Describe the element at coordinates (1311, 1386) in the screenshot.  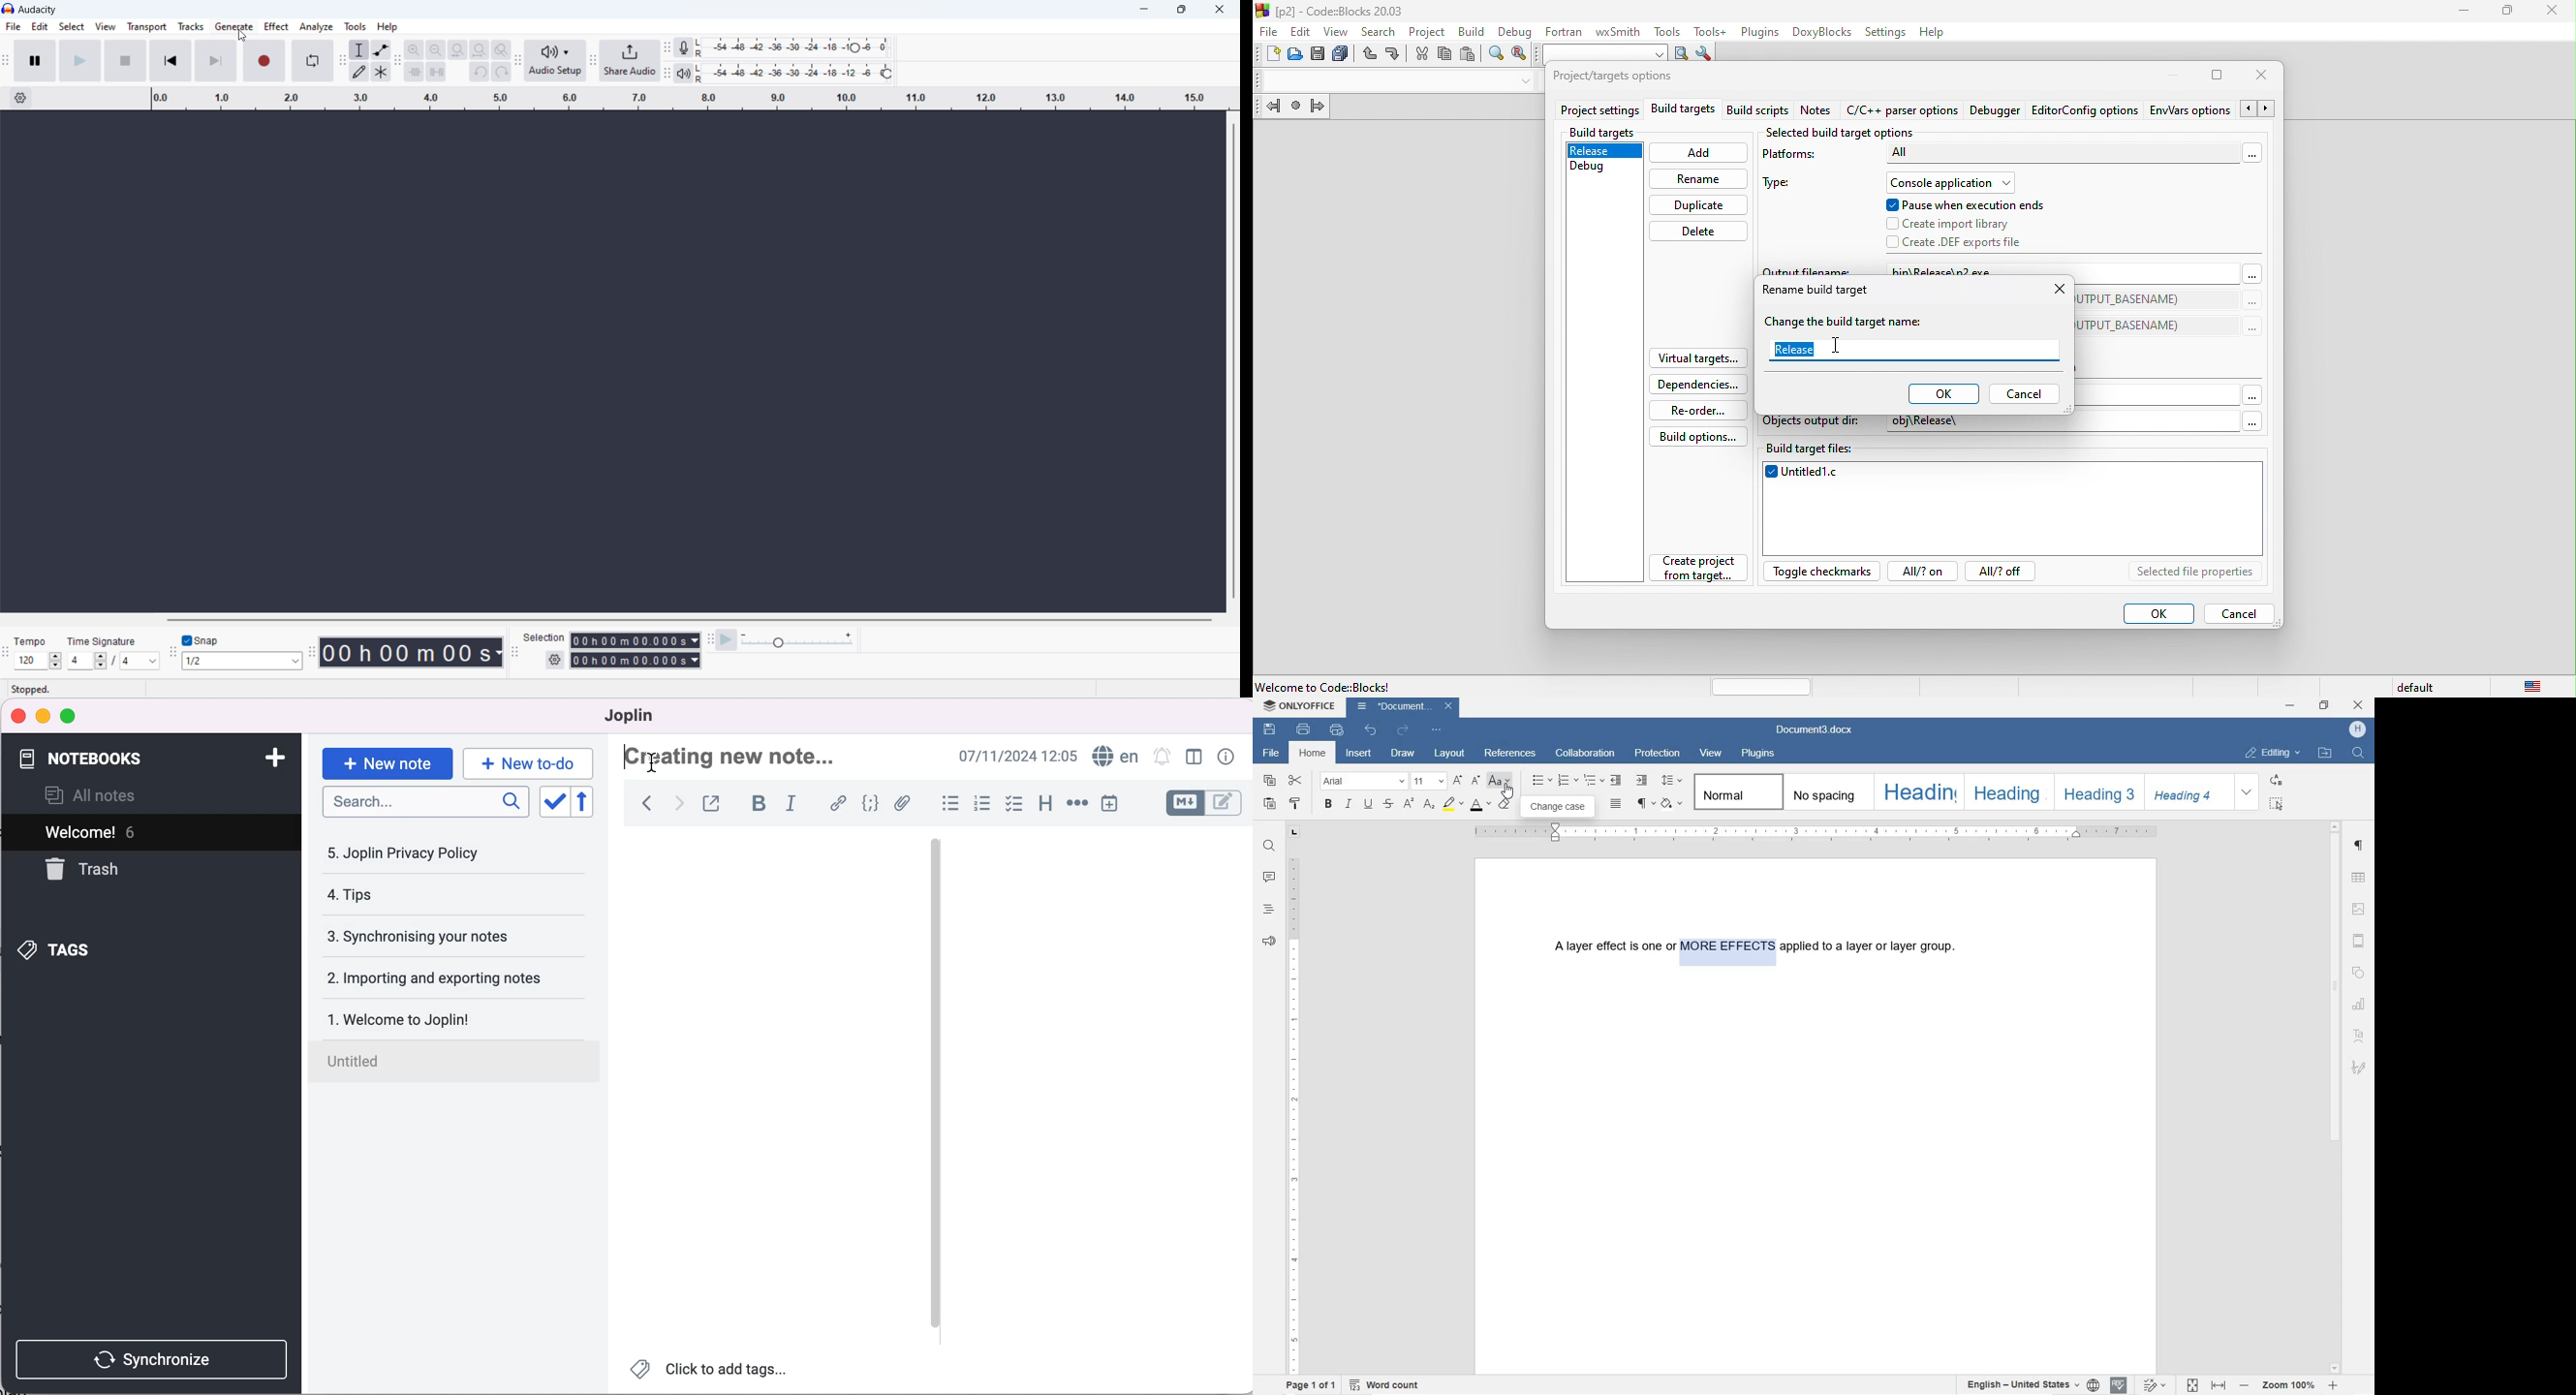
I see `PAGE 1 OF 1` at that location.